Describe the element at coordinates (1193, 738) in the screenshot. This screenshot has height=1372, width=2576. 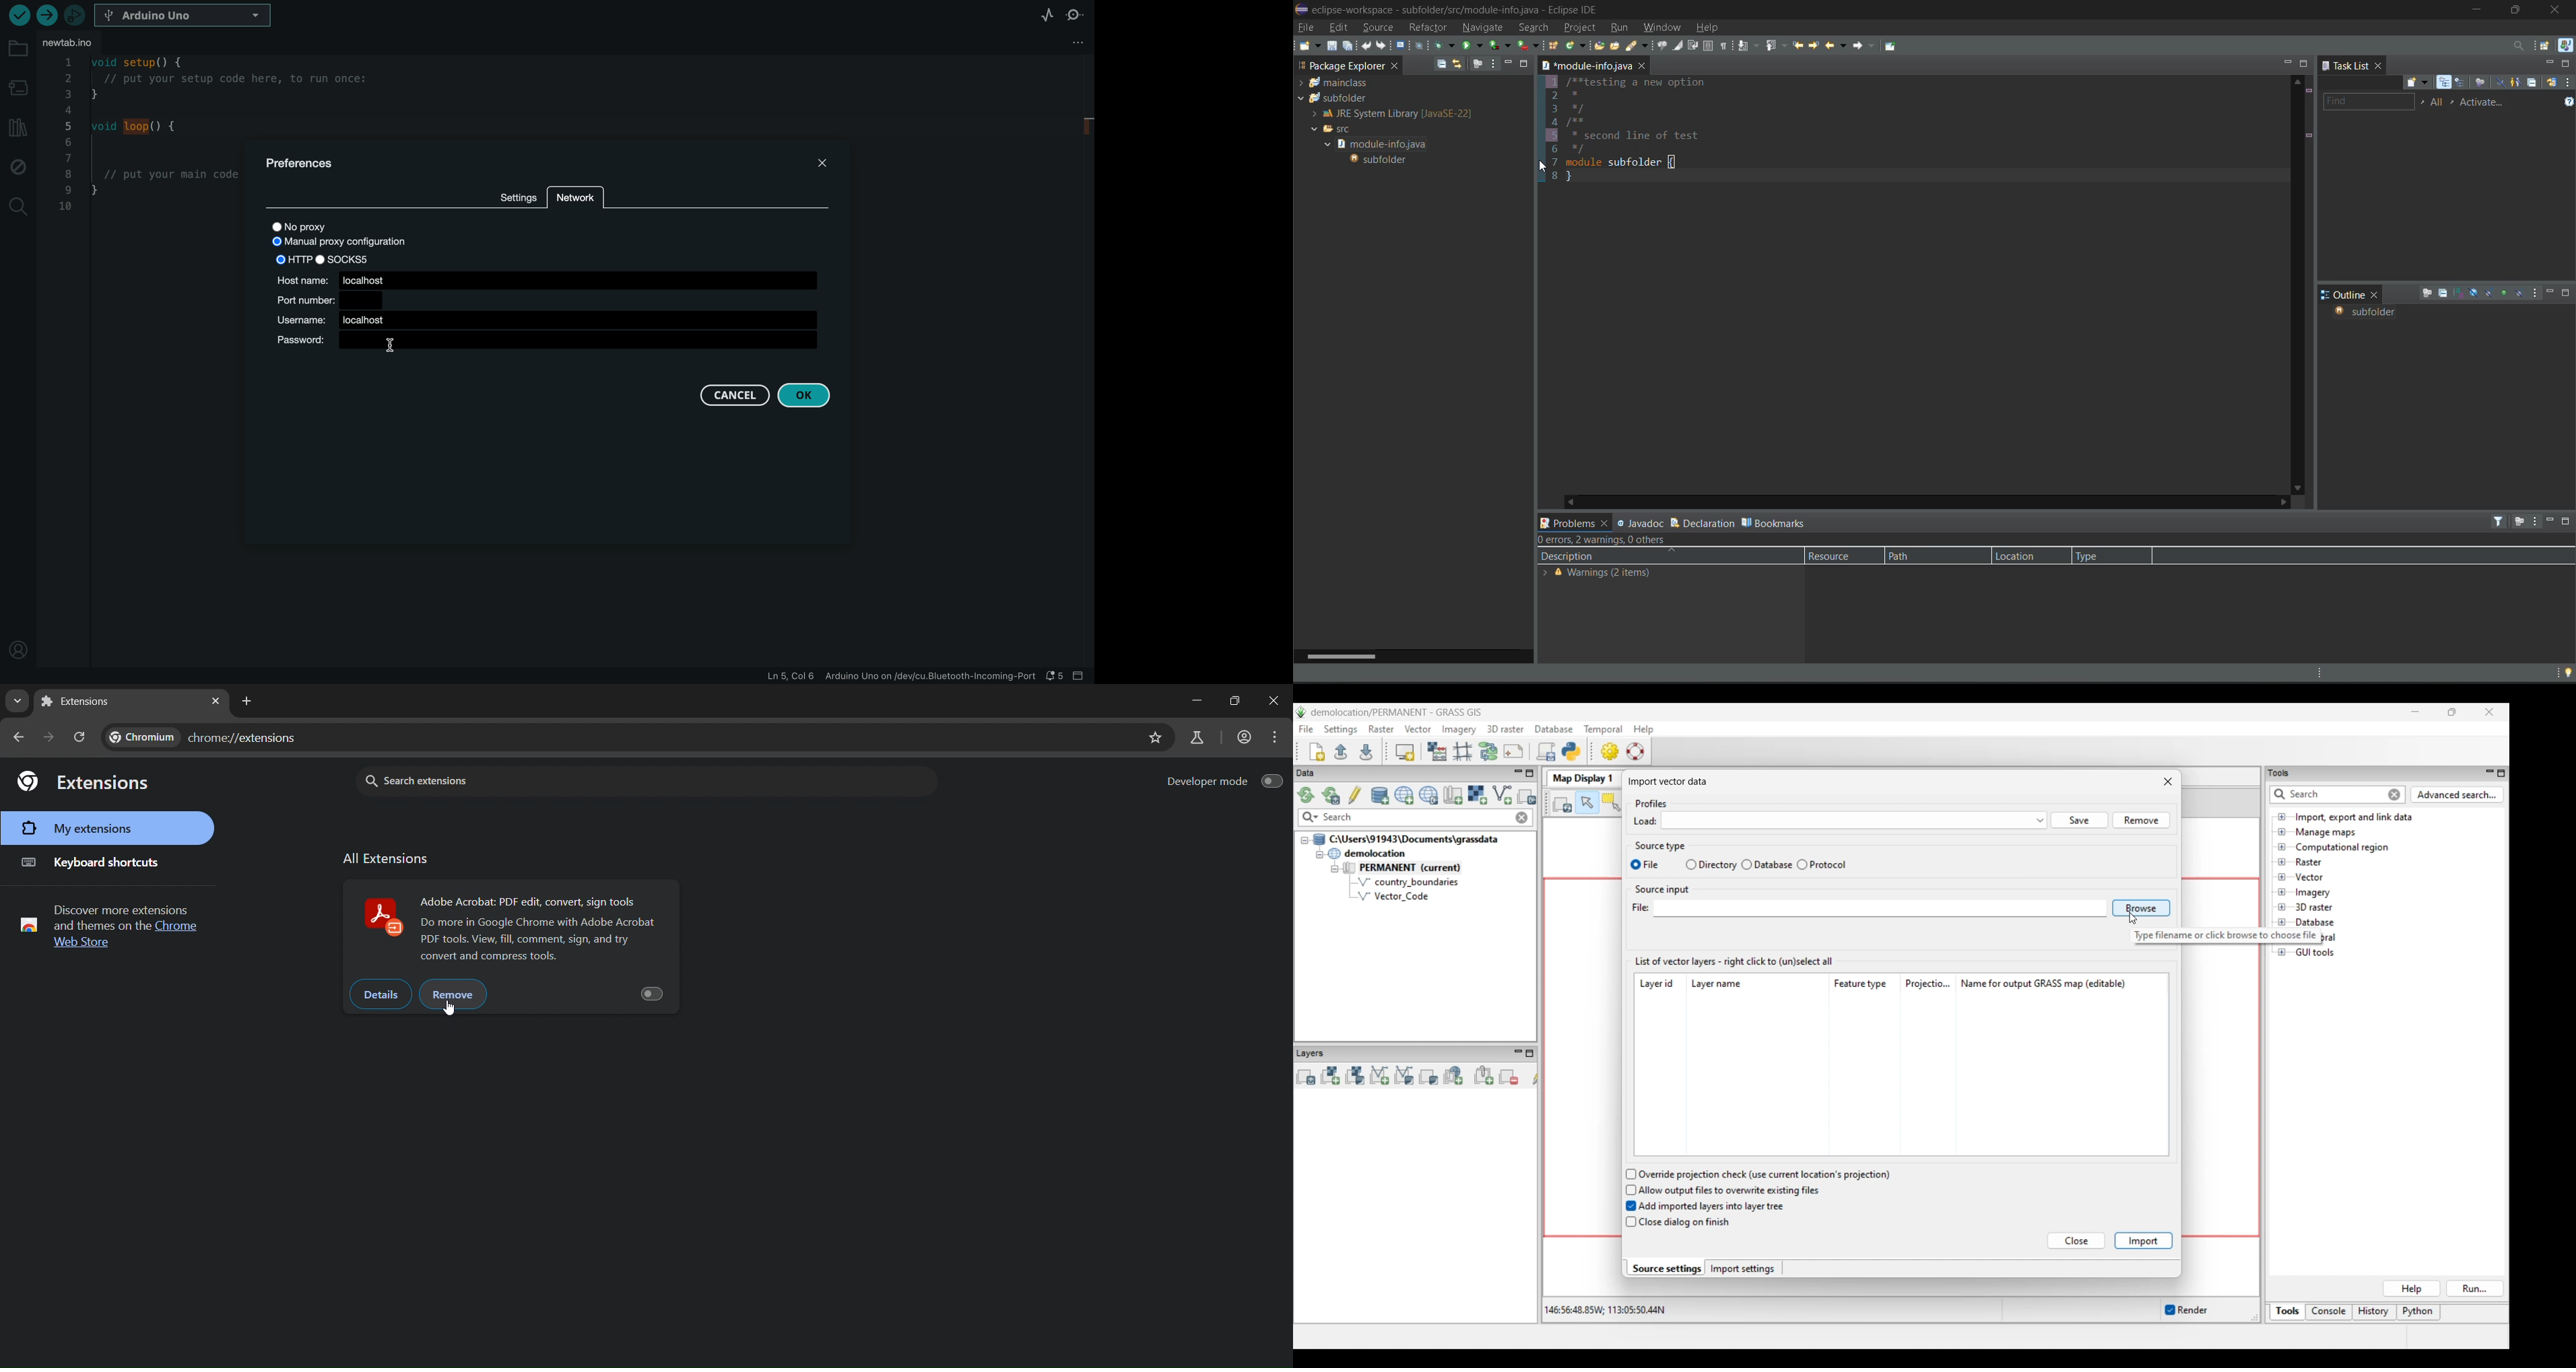
I see `search labs` at that location.